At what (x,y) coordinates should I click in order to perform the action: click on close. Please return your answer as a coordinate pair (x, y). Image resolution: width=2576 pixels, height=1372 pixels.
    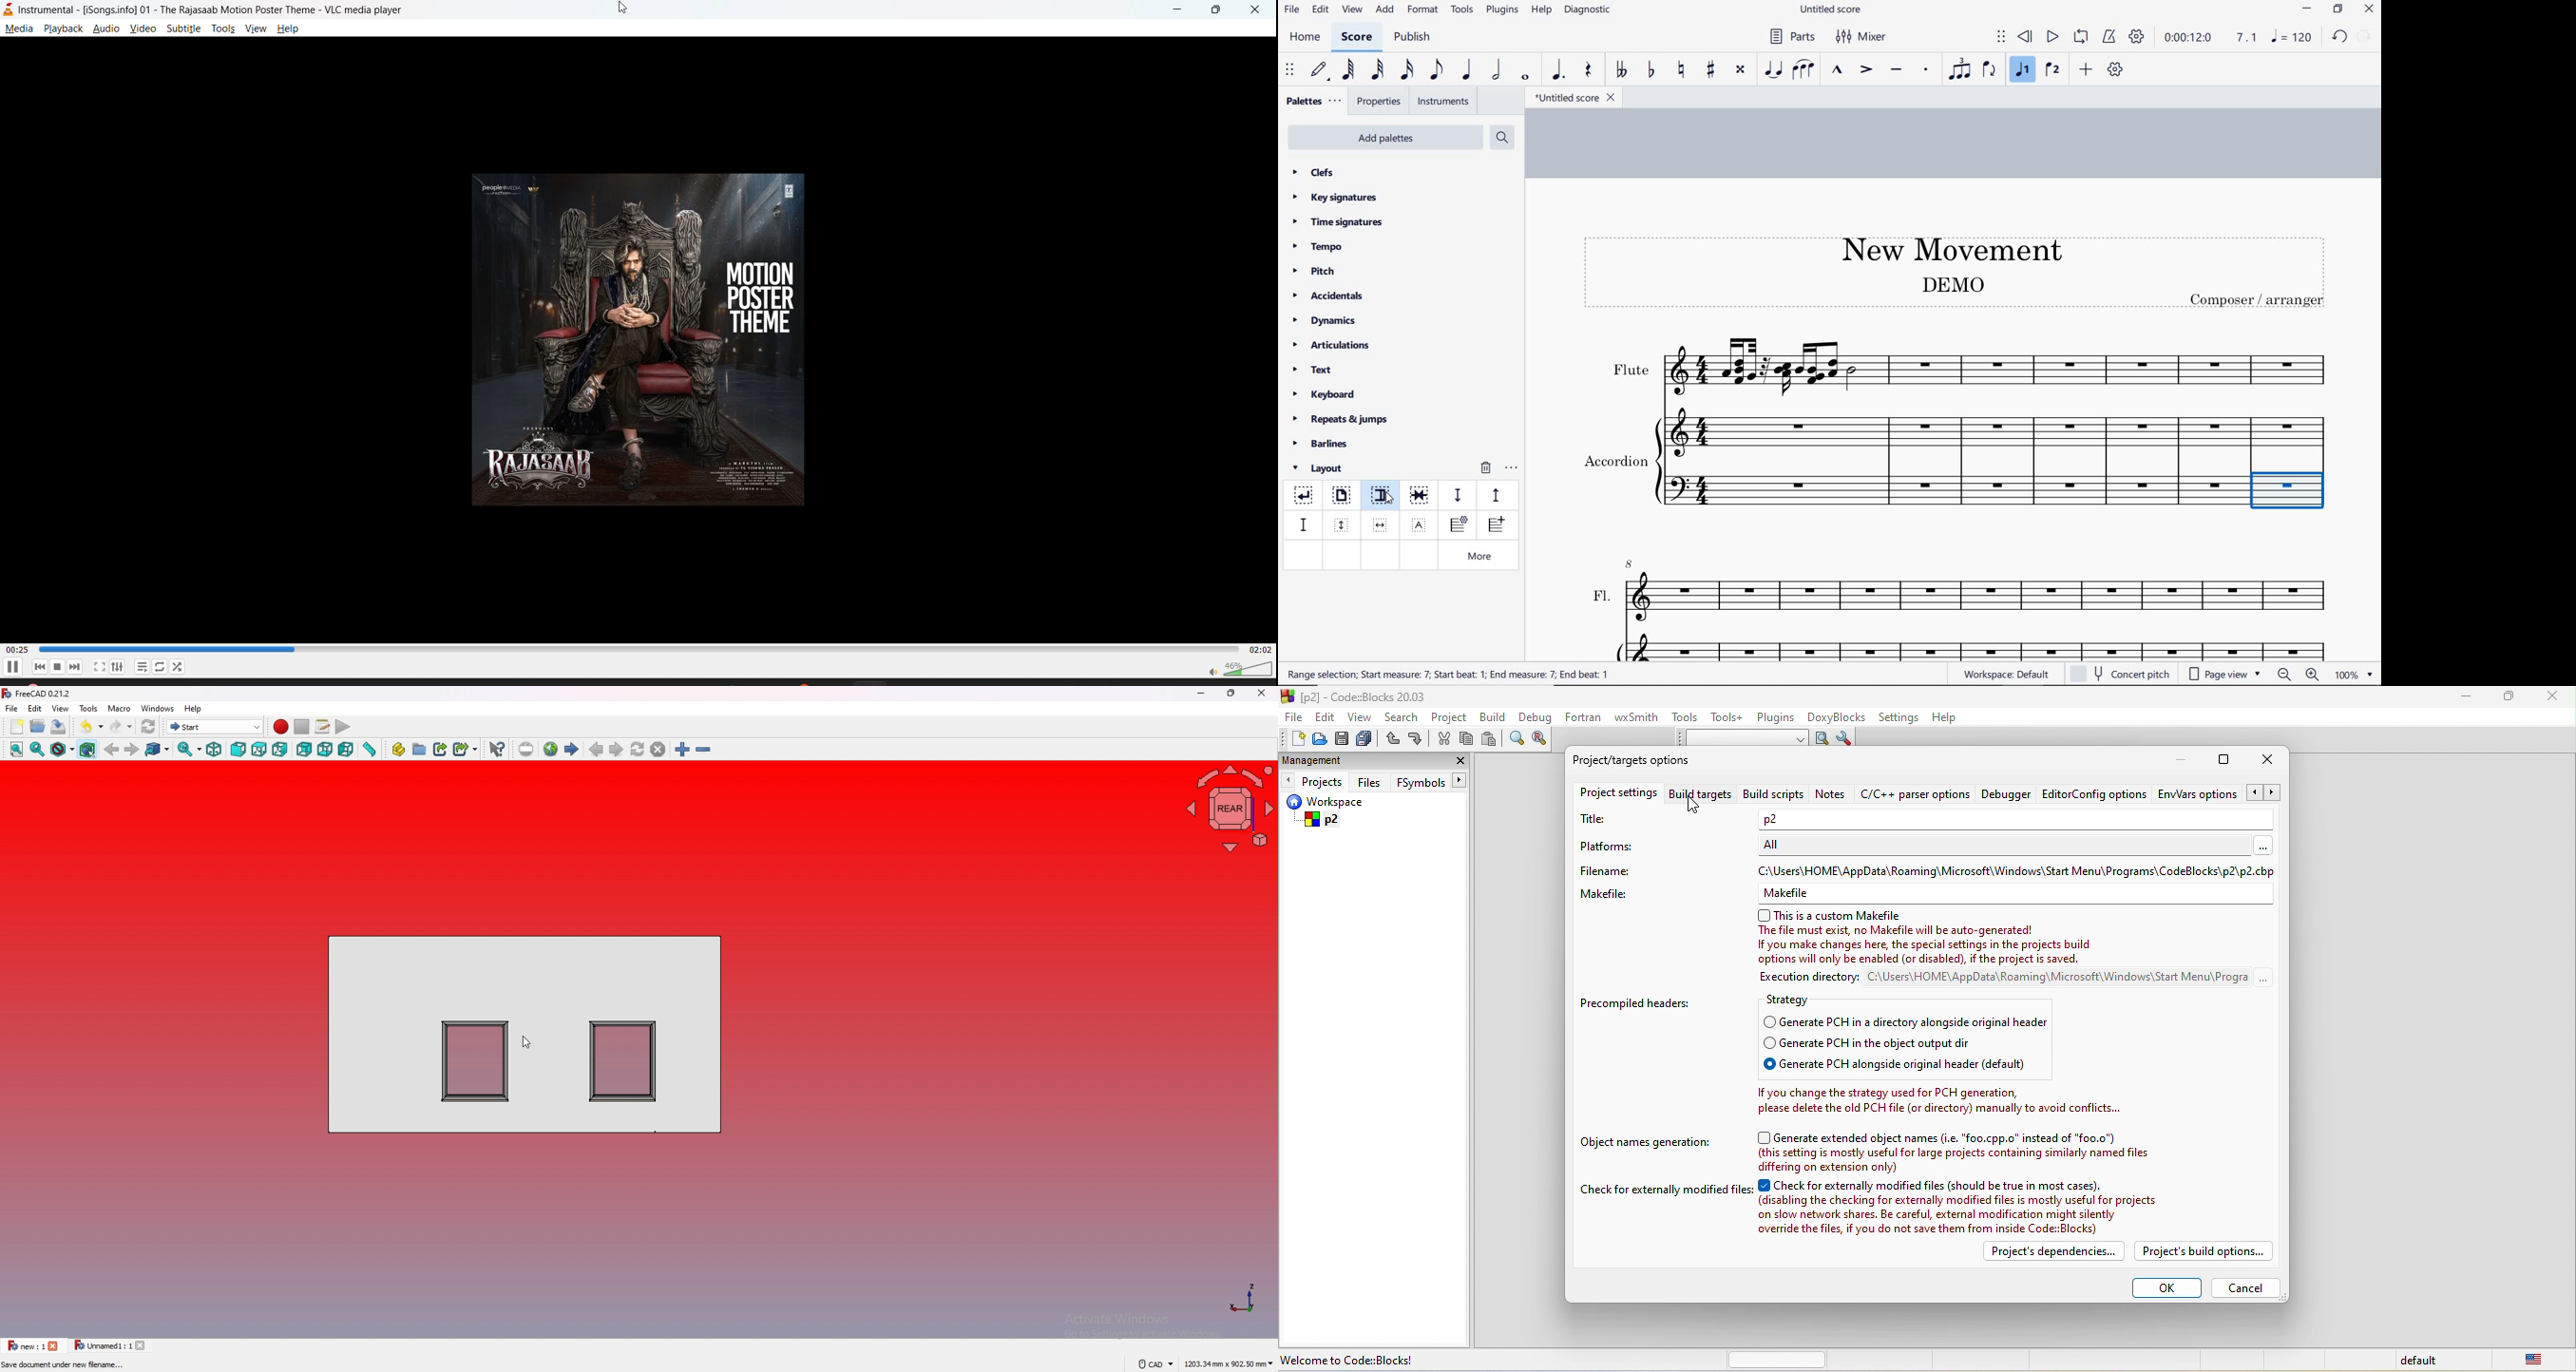
    Looking at the image, I should click on (2370, 11).